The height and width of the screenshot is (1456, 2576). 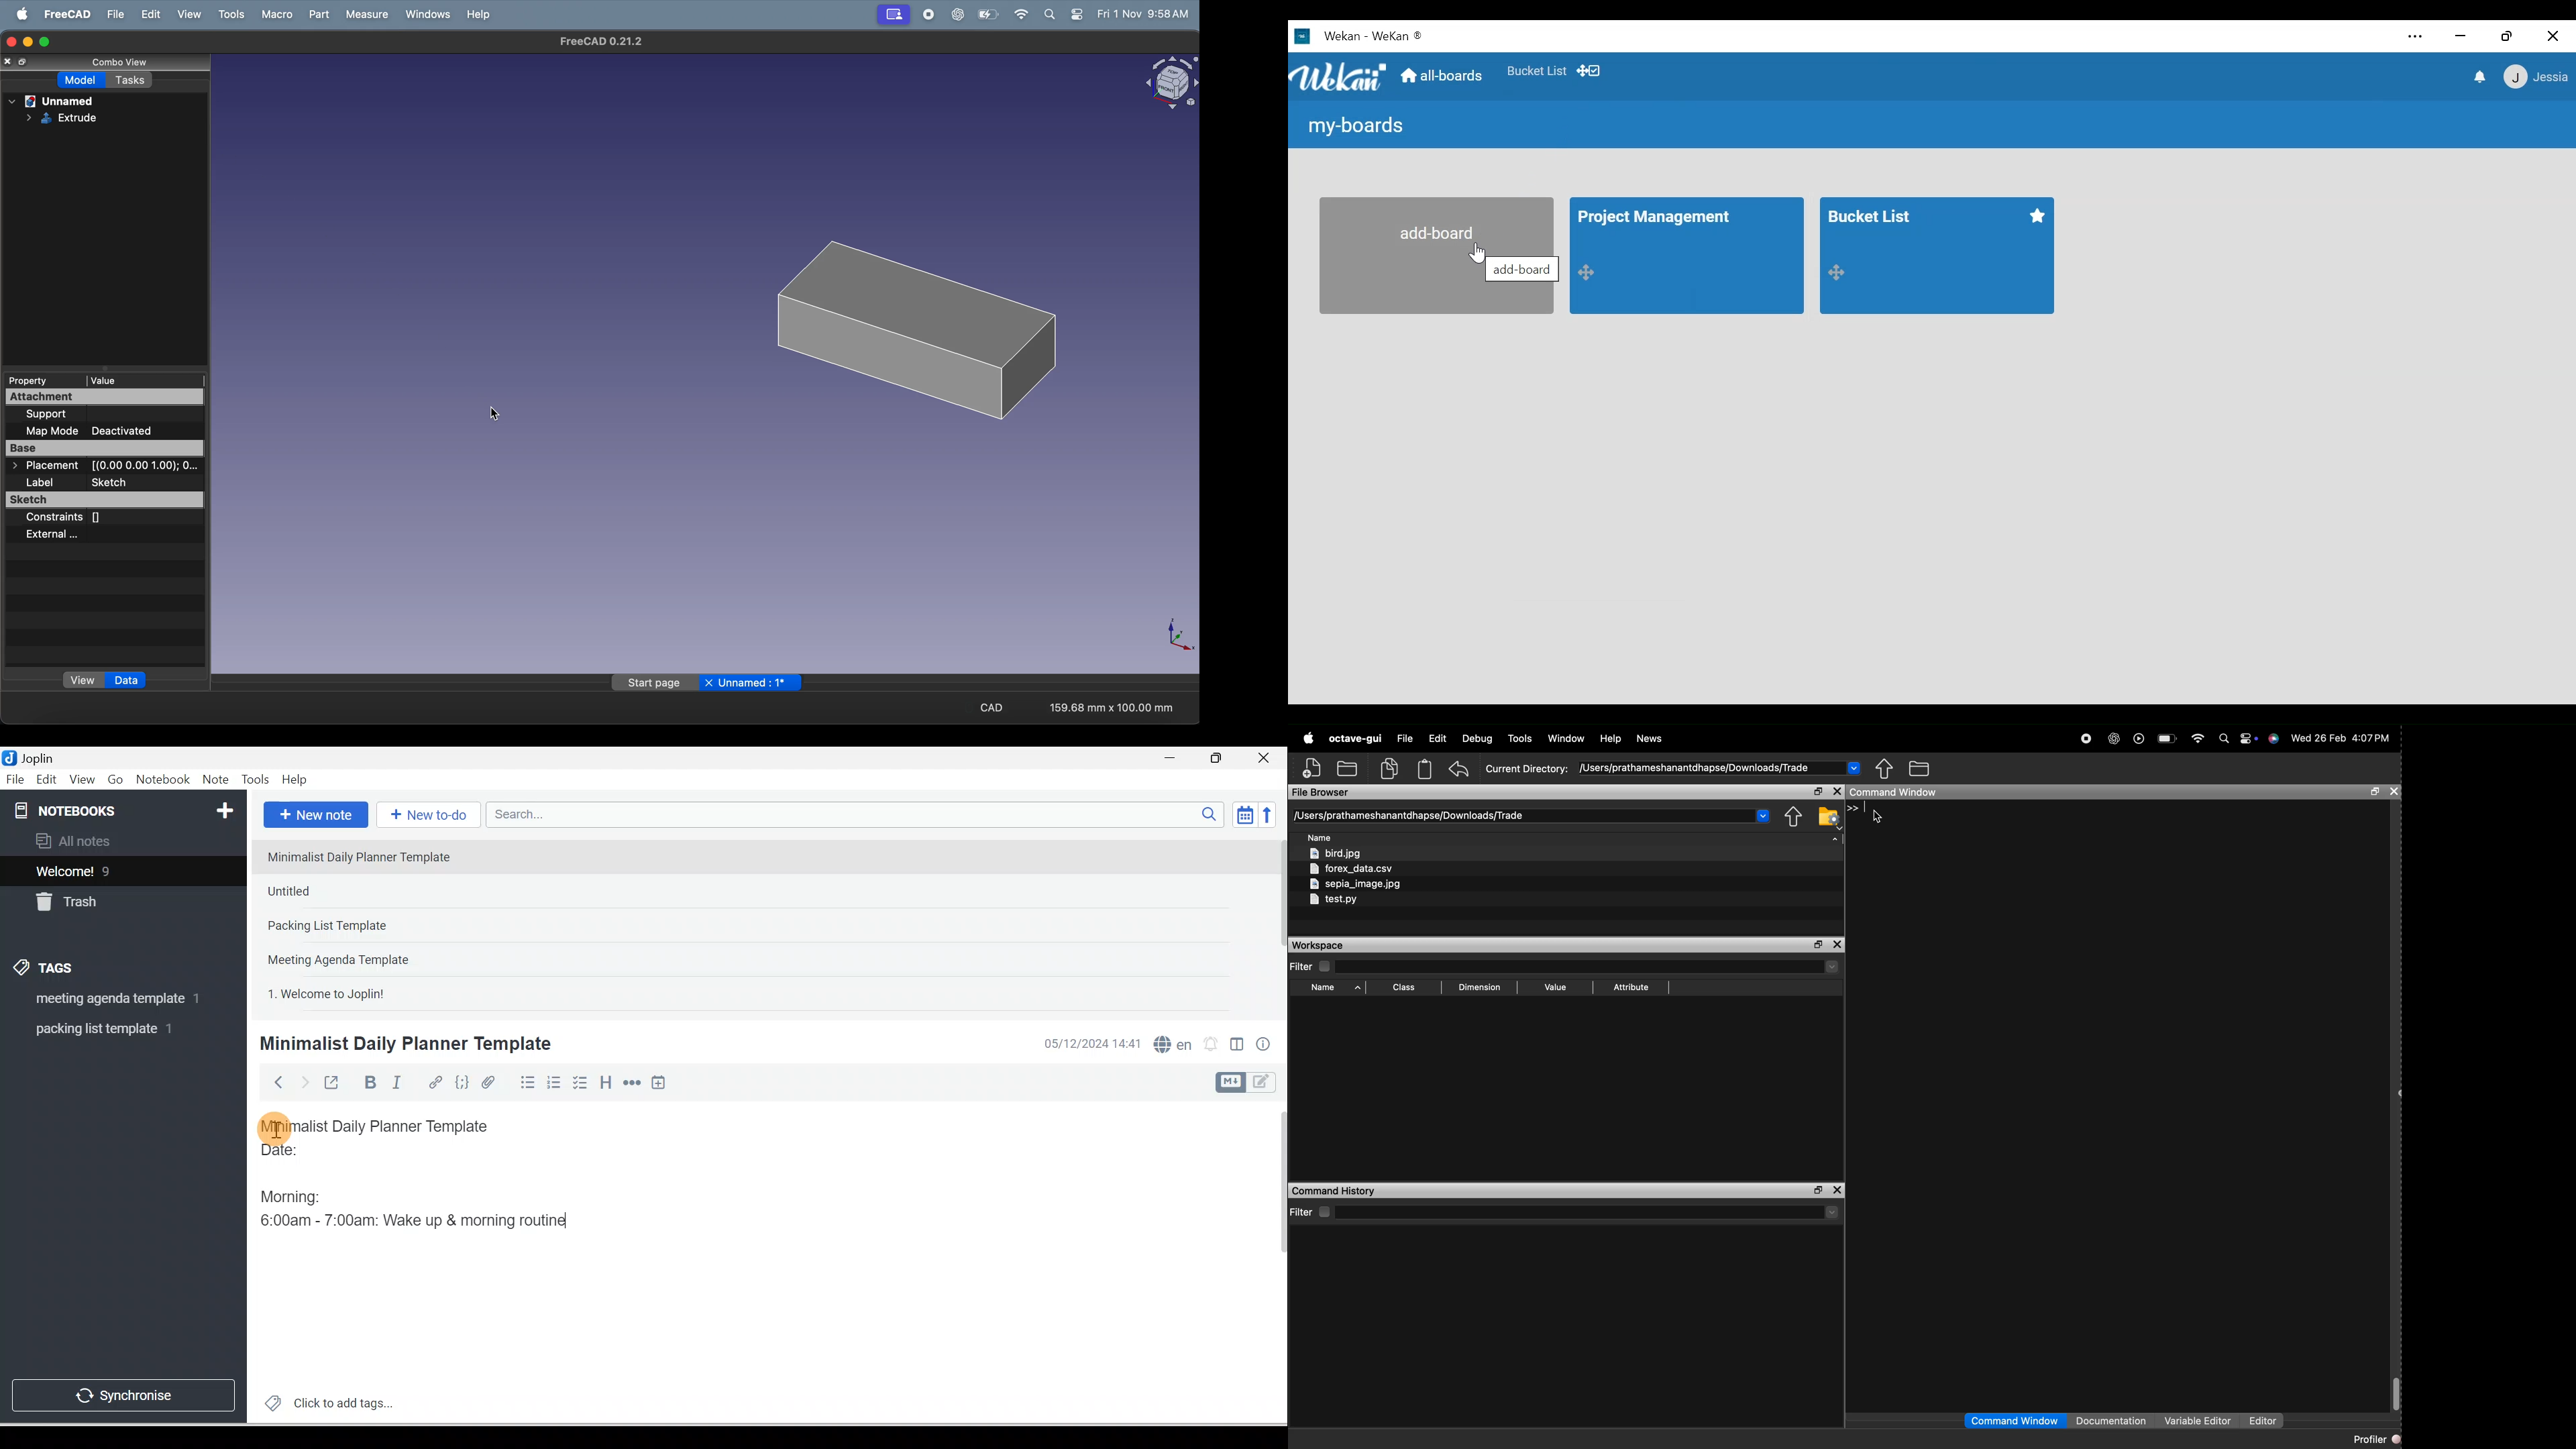 I want to click on Reverse sort, so click(x=1271, y=814).